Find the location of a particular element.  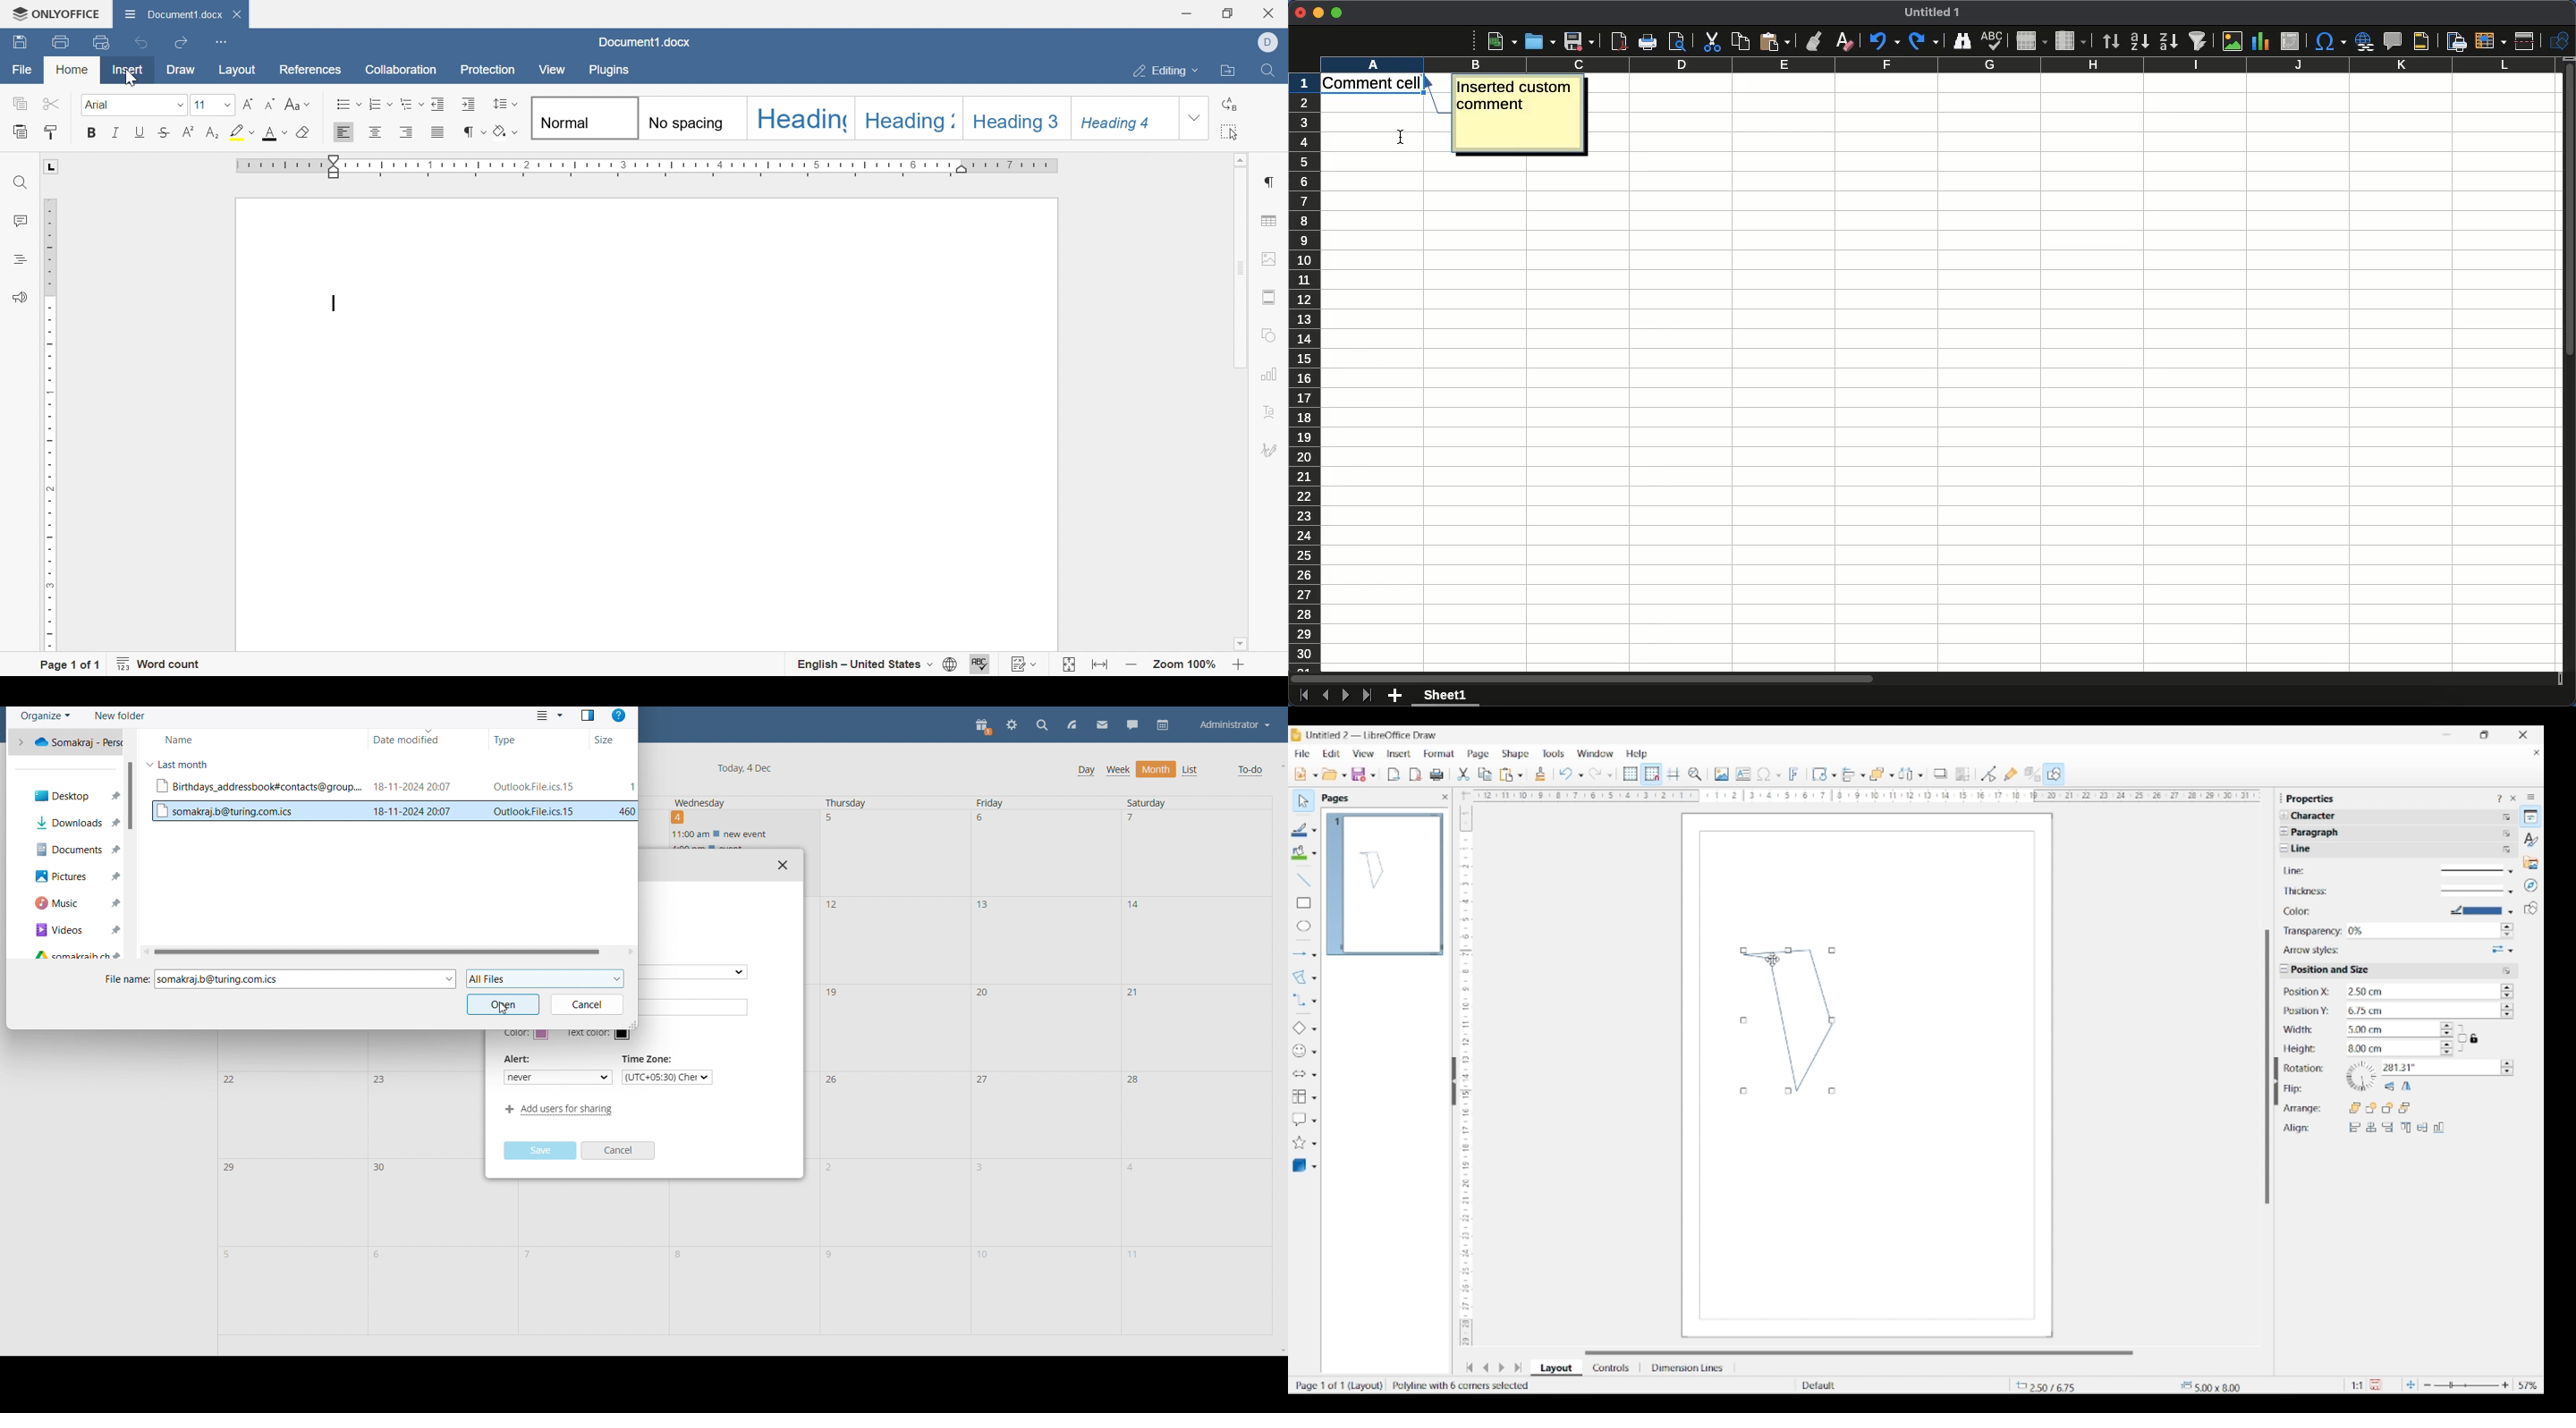

Jump to first slide is located at coordinates (1469, 1367).